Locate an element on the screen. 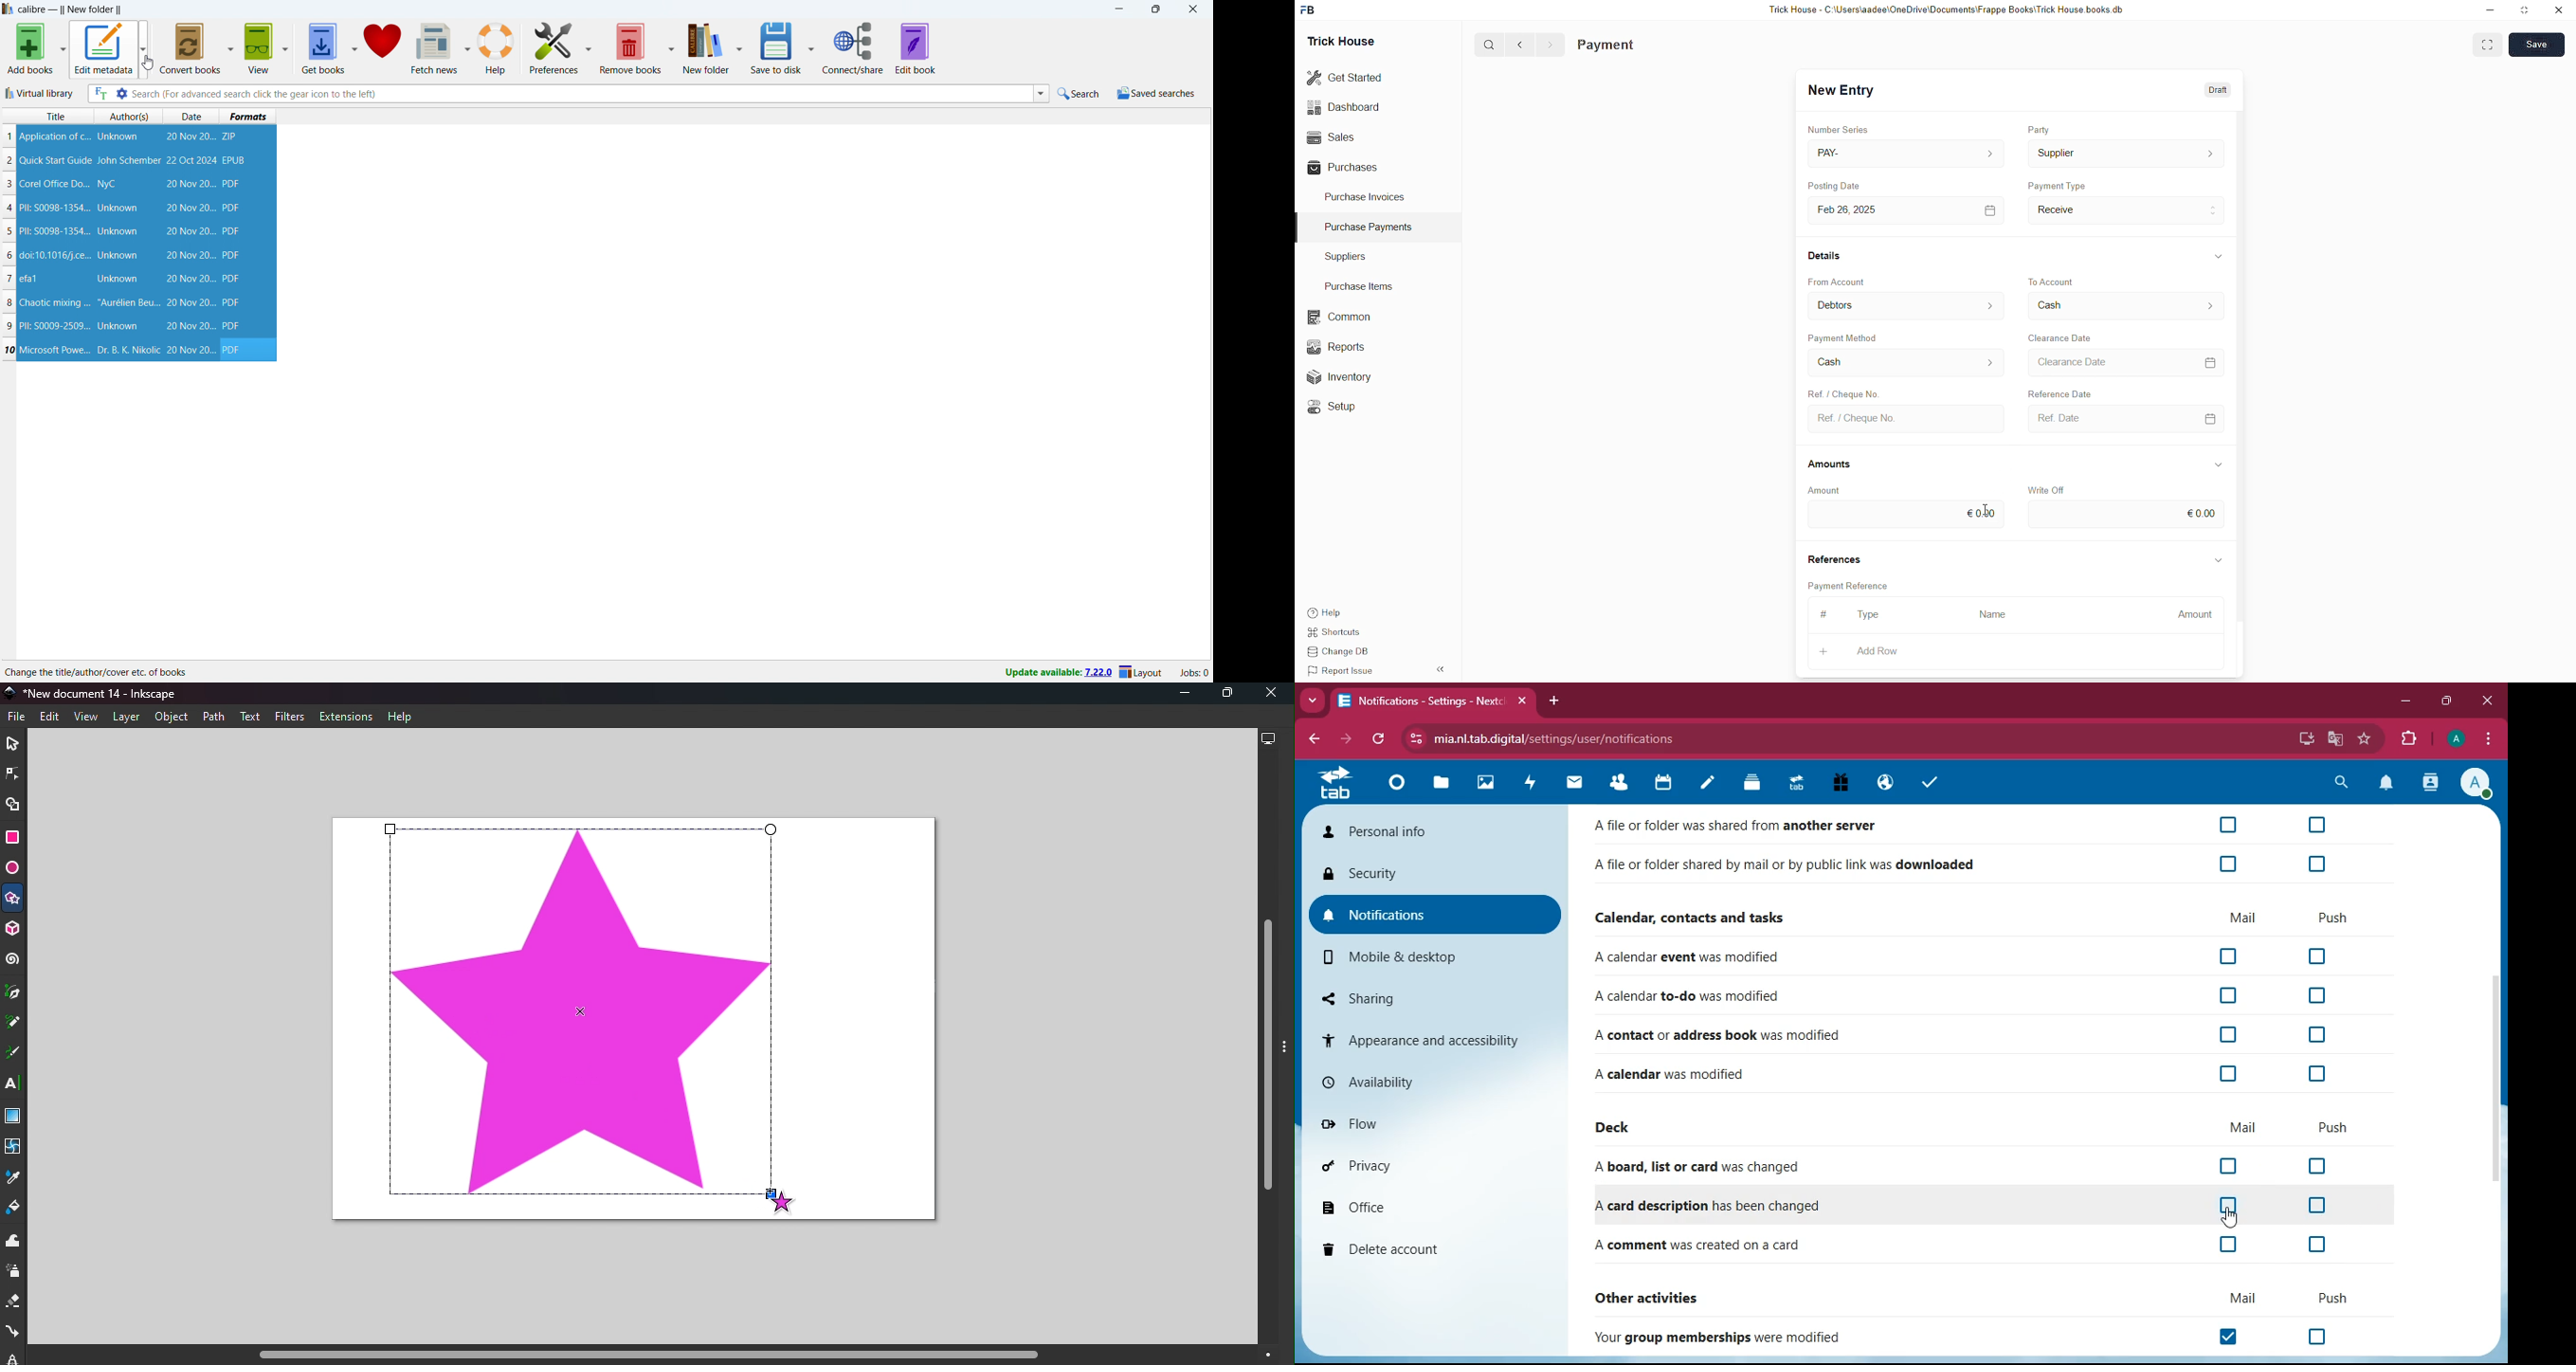 The height and width of the screenshot is (1372, 2576). public is located at coordinates (1884, 784).